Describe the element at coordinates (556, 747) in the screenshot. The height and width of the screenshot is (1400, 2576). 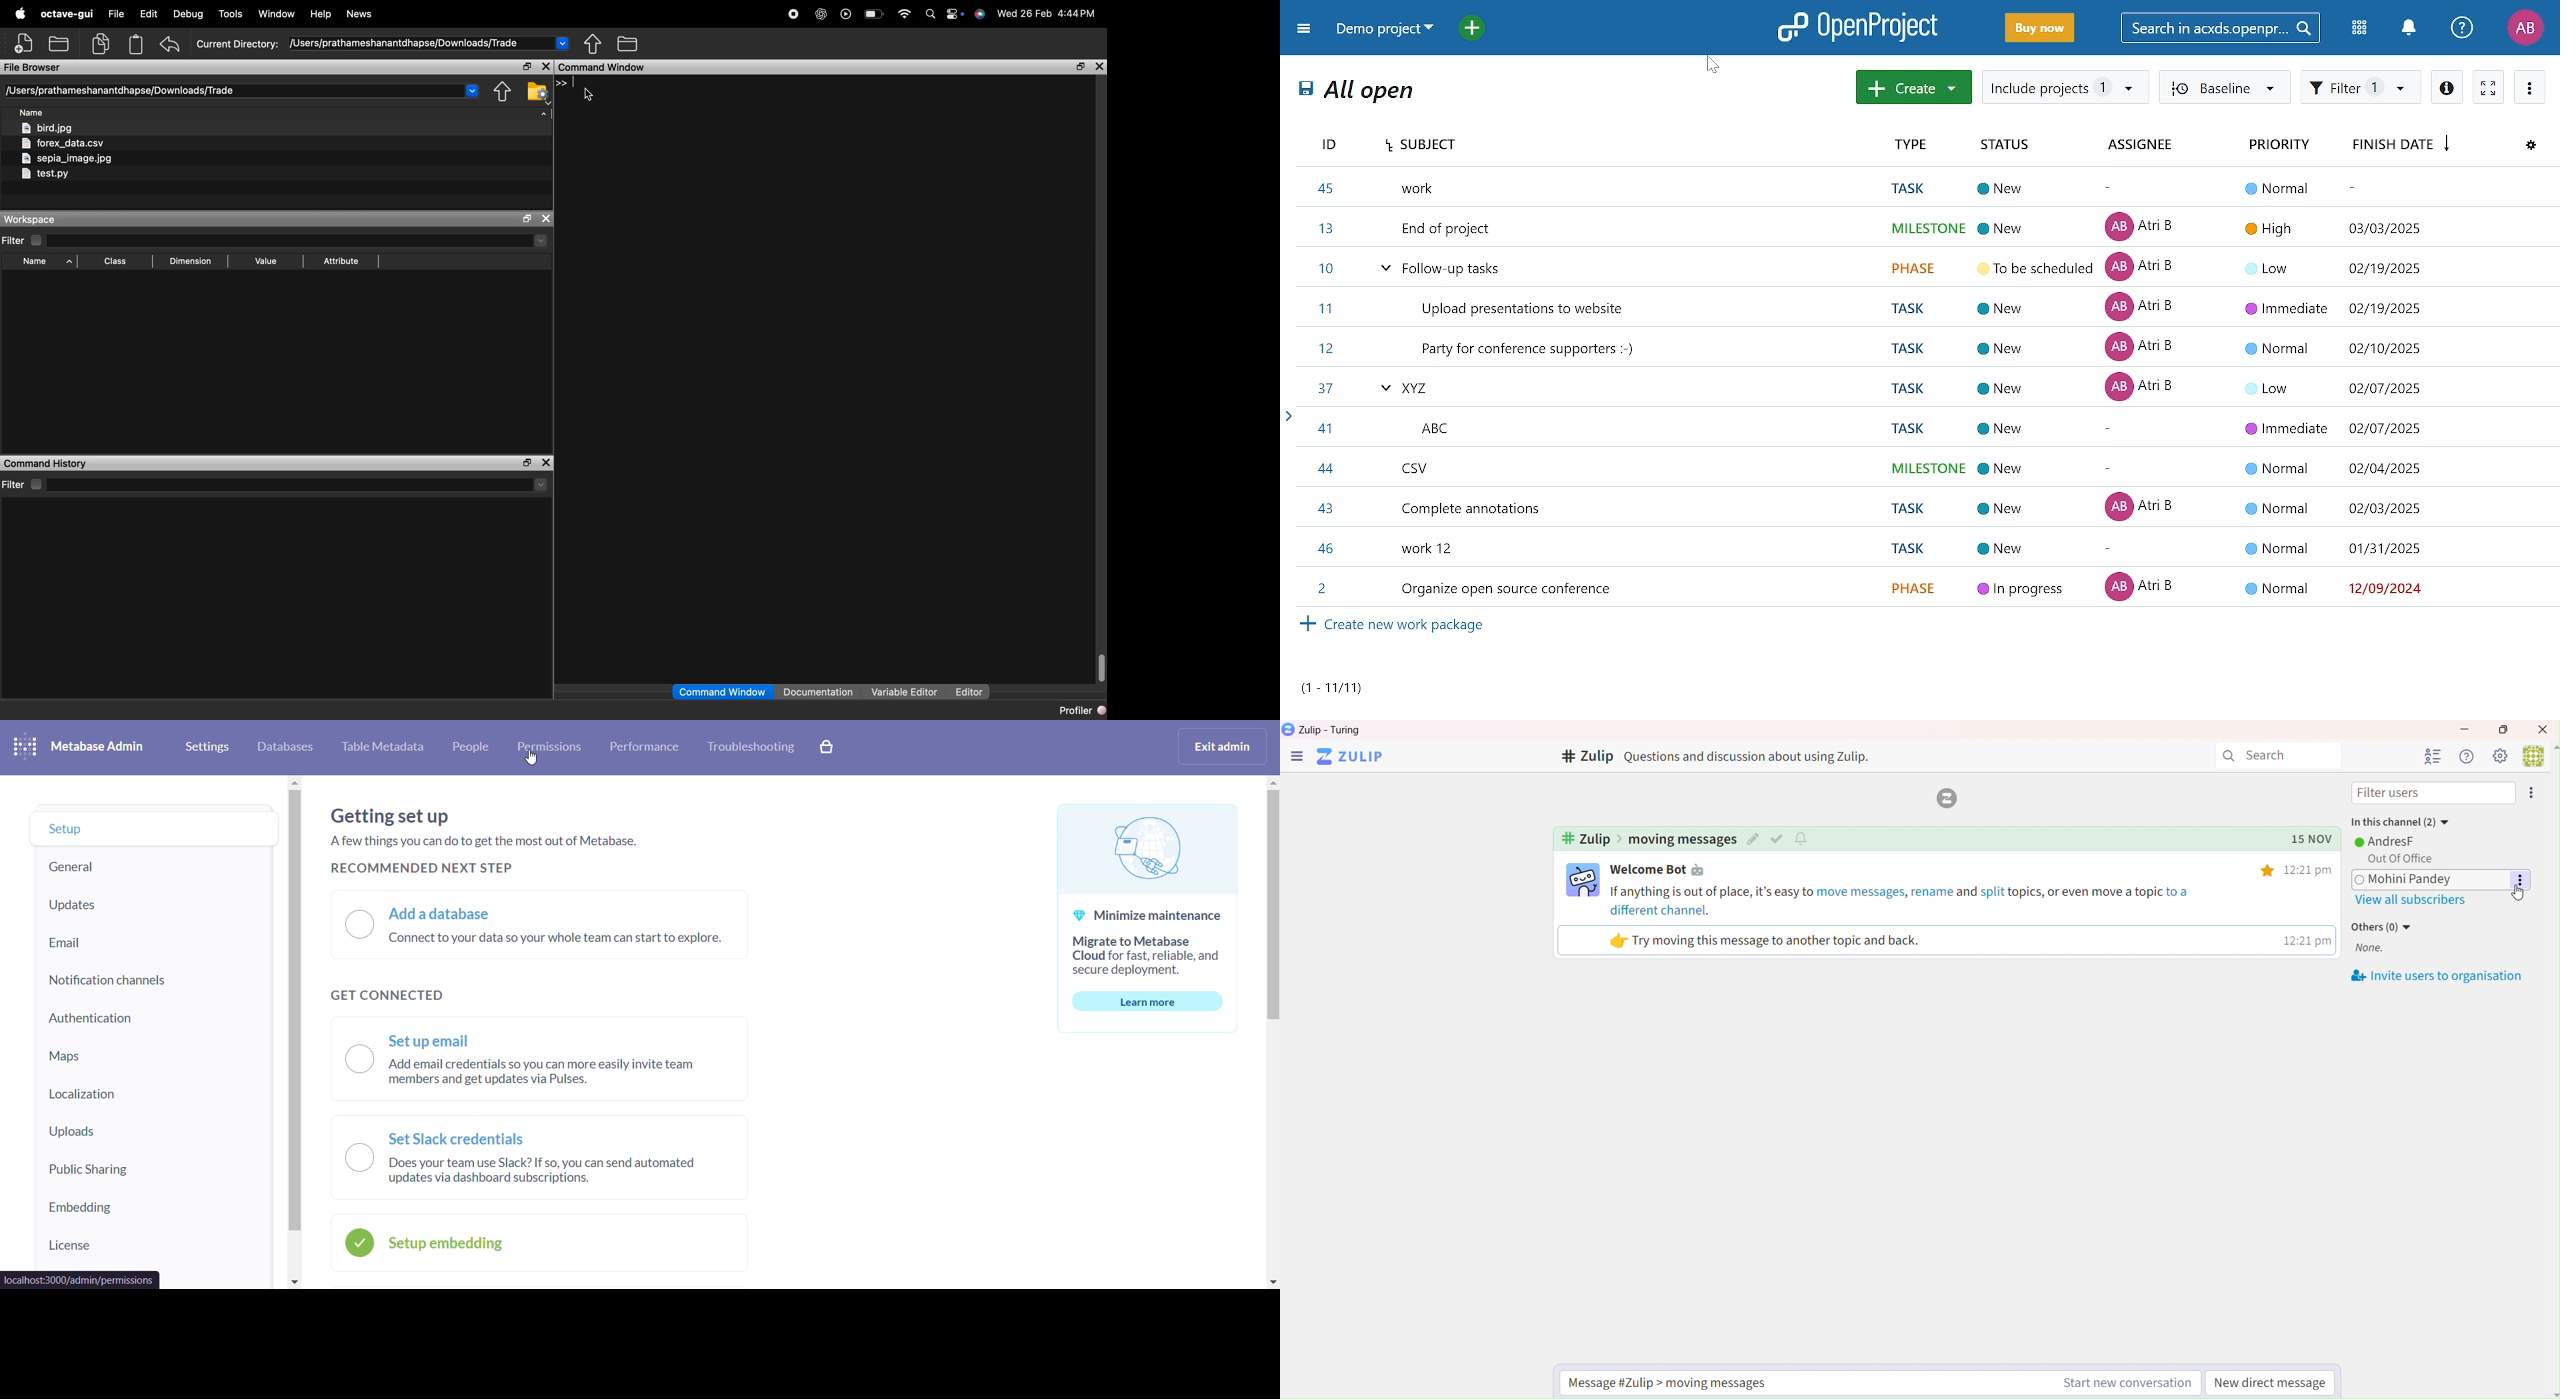
I see `permissions` at that location.